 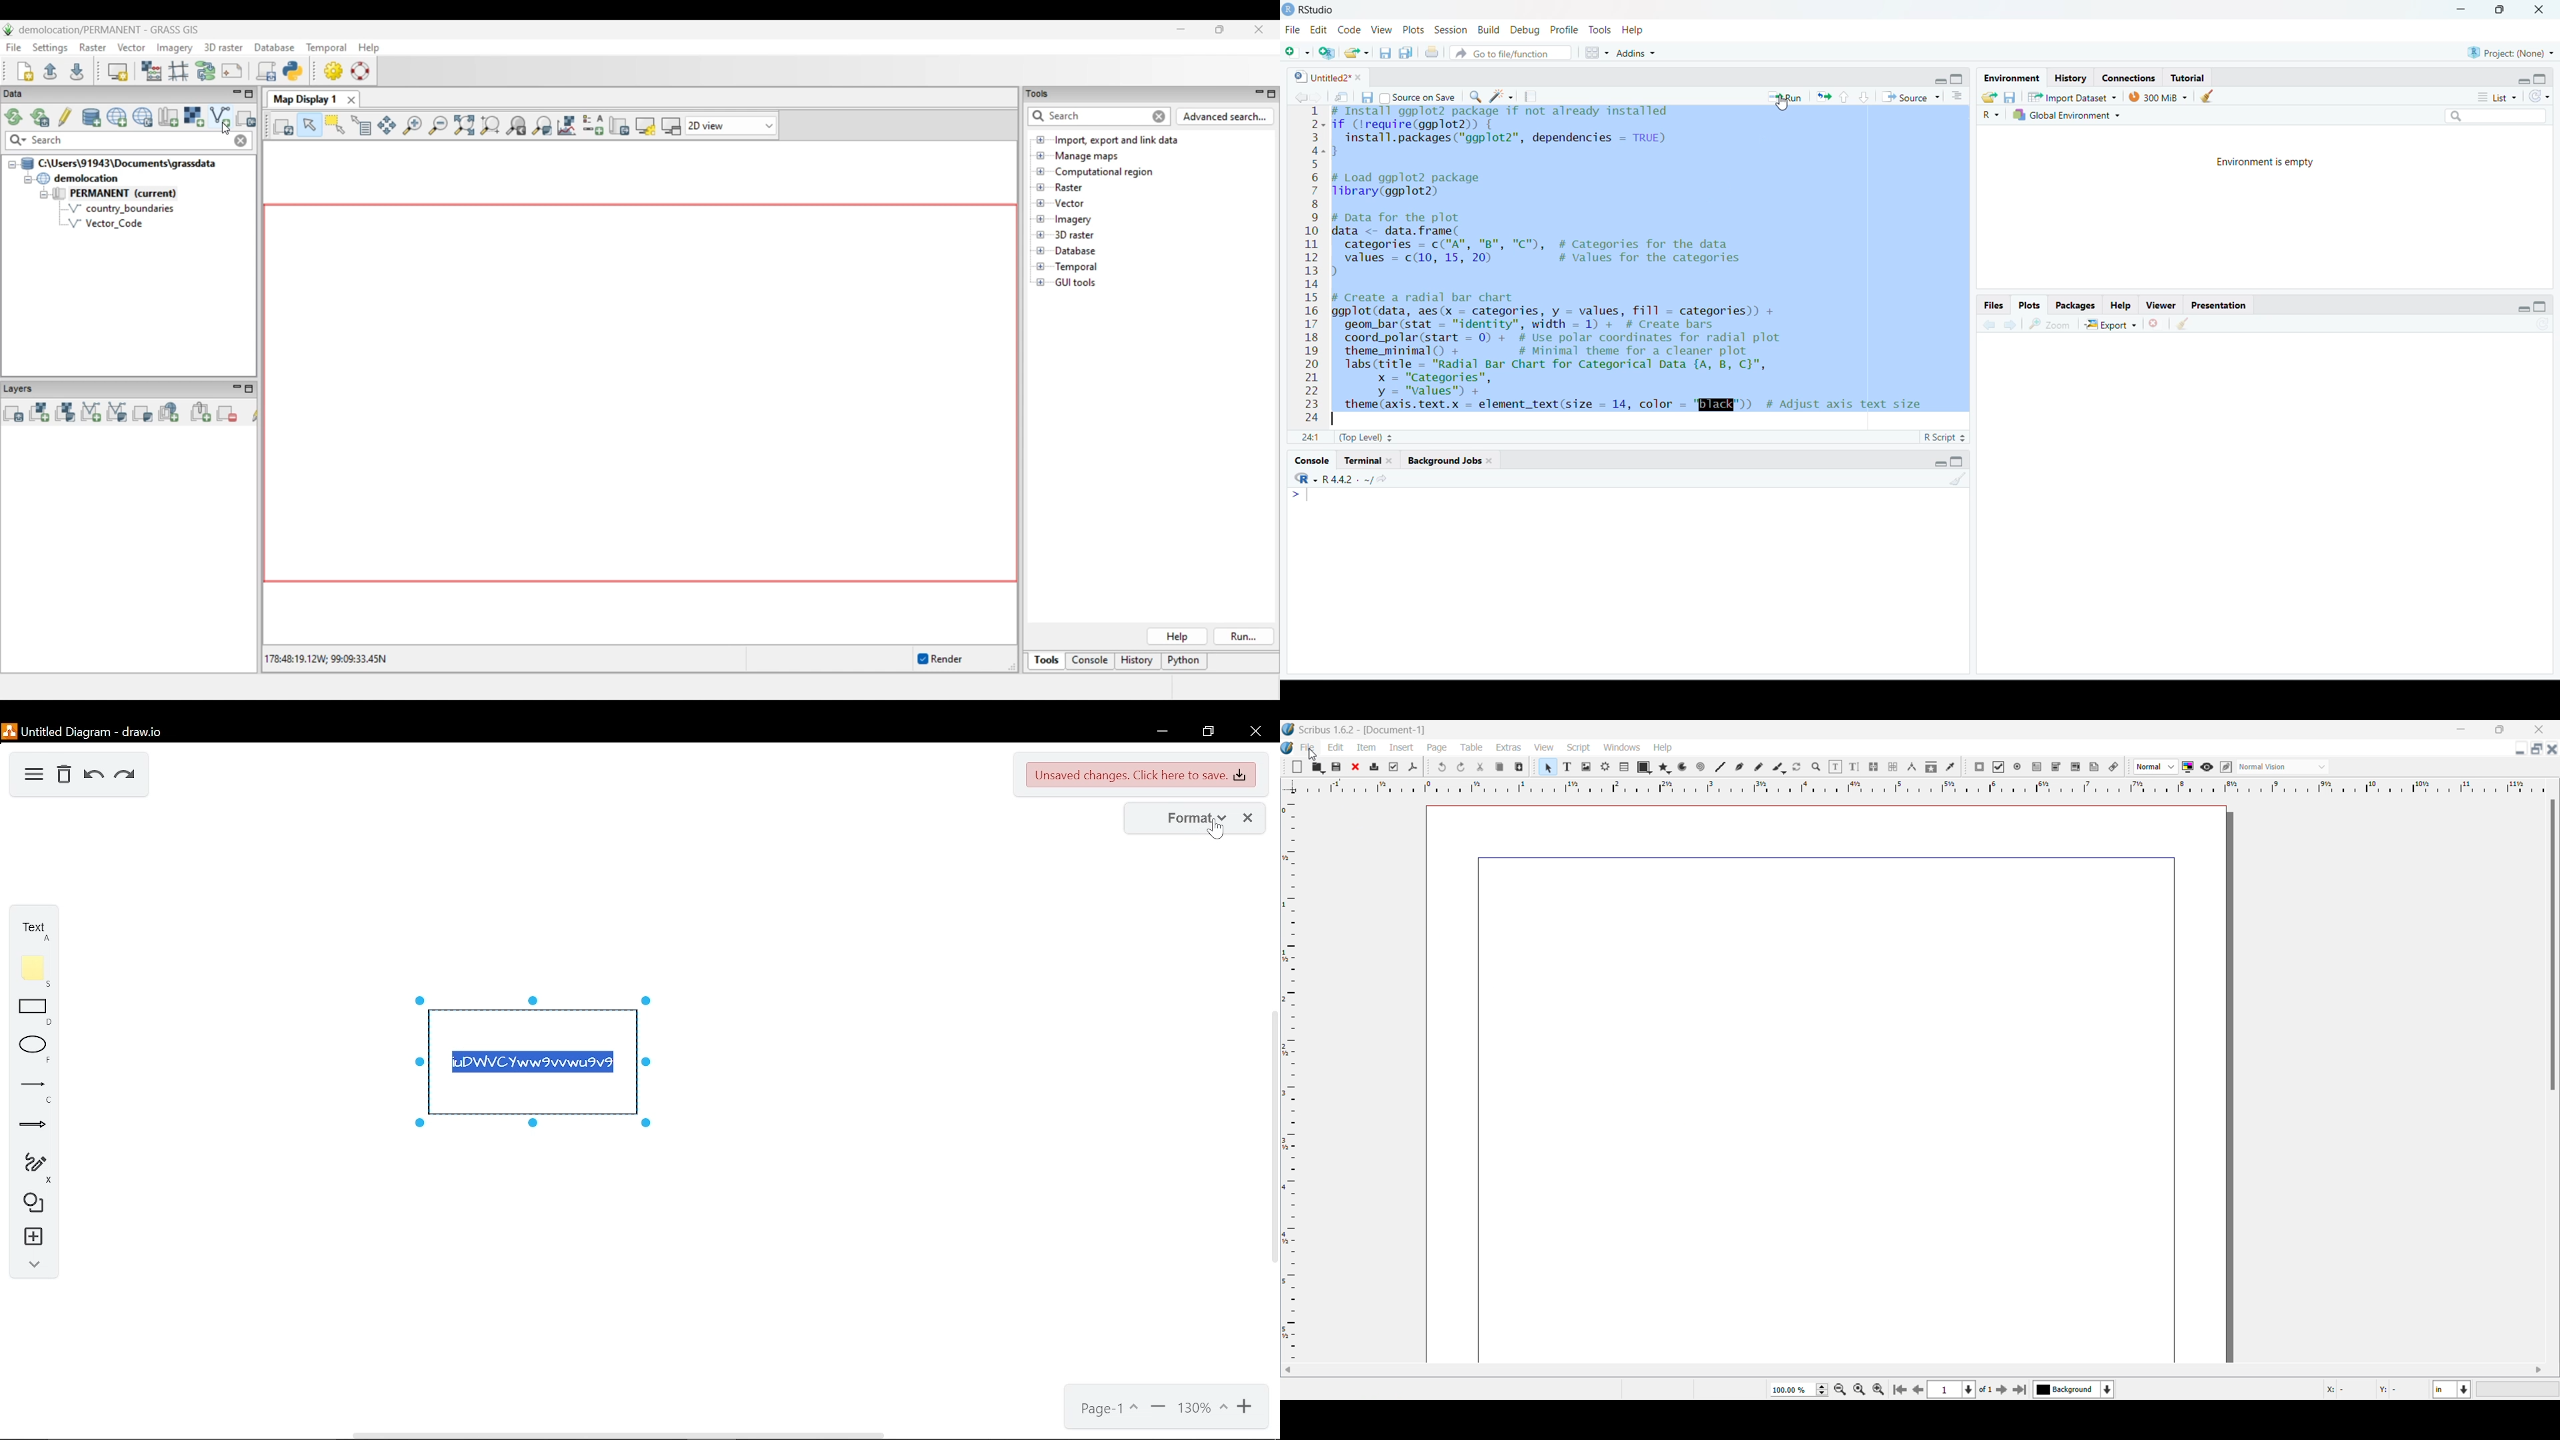 What do you see at coordinates (1827, 1085) in the screenshot?
I see `Blank Document` at bounding box center [1827, 1085].